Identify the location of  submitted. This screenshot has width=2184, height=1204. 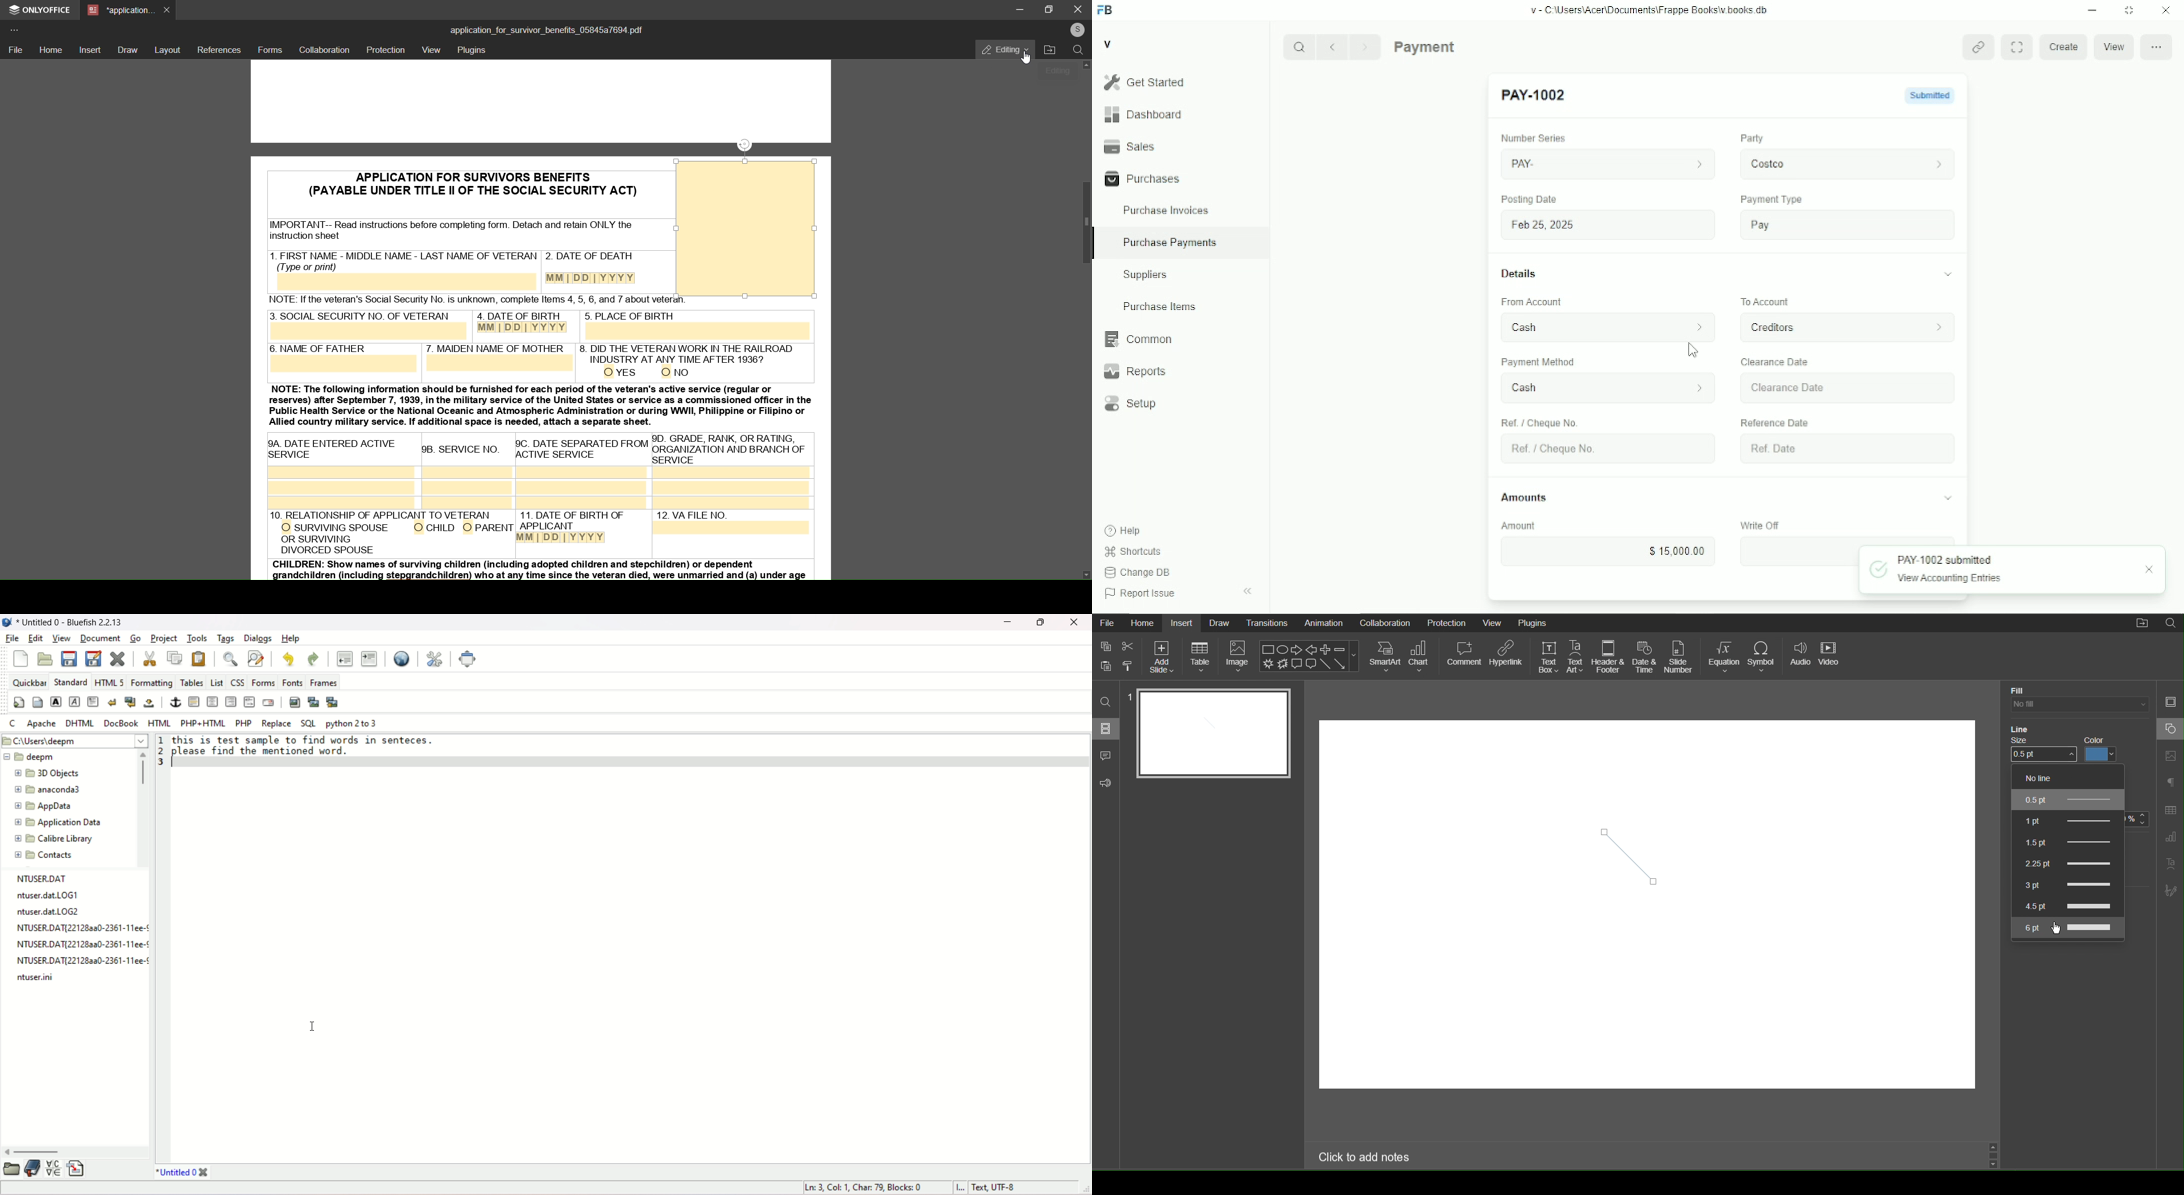
(1920, 96).